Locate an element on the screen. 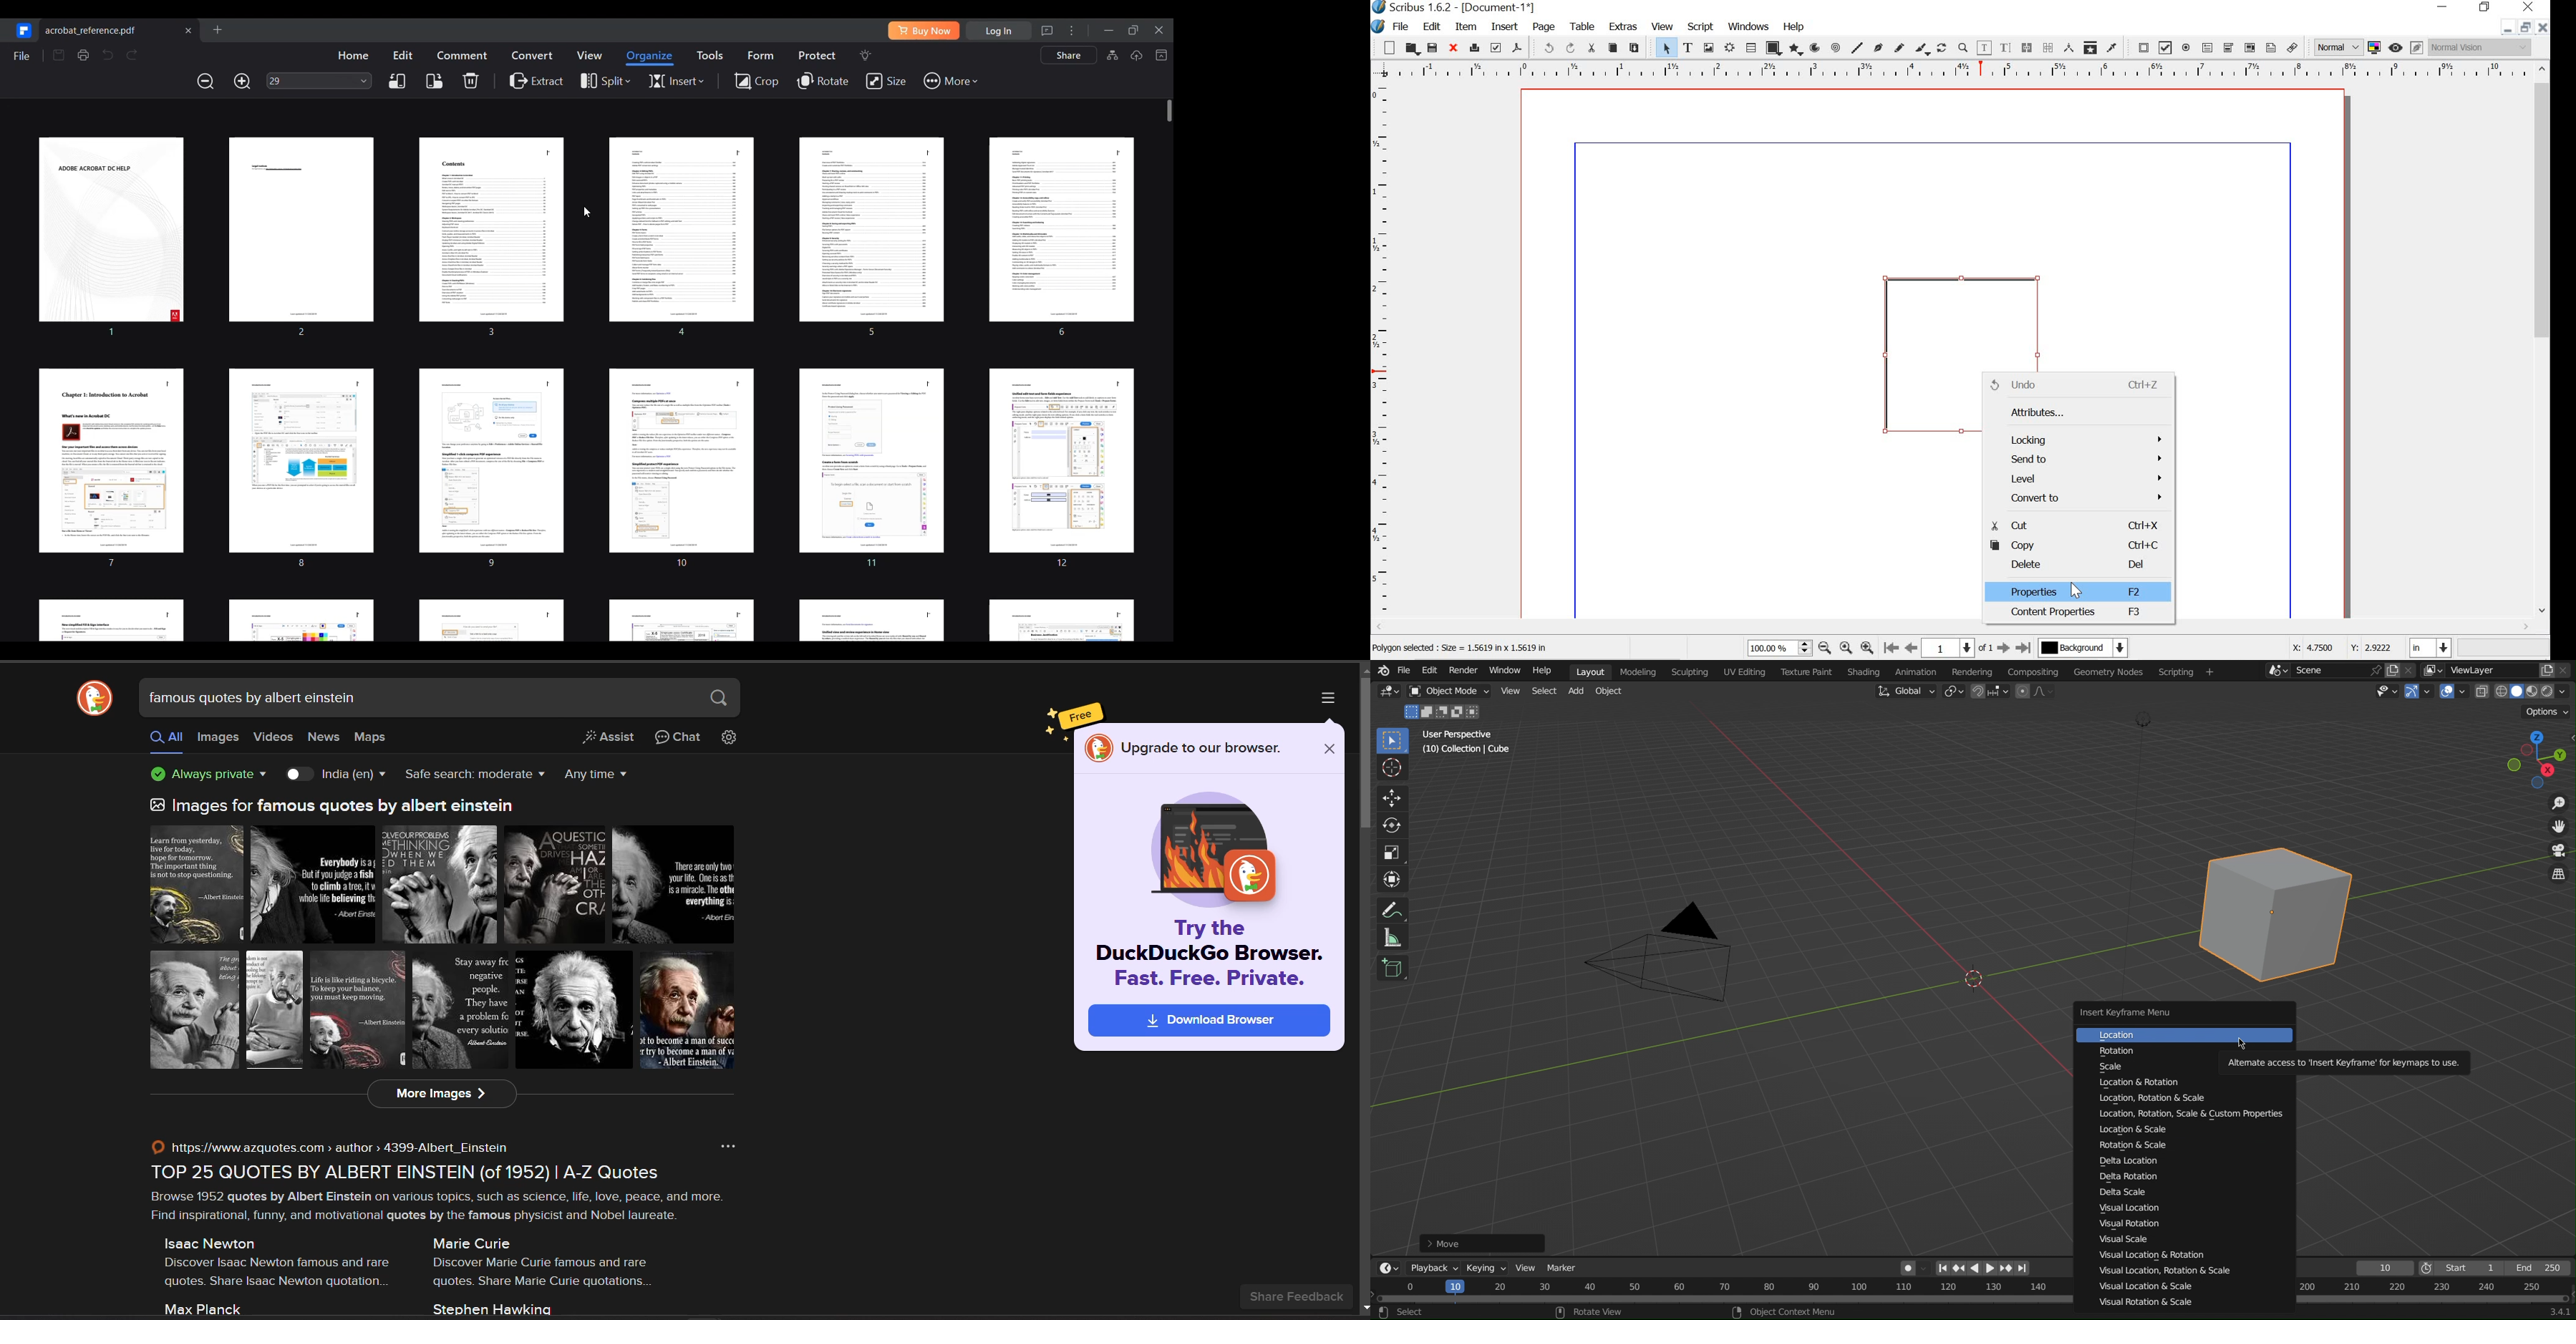 The height and width of the screenshot is (1344, 2576). Select Box is located at coordinates (1392, 741).